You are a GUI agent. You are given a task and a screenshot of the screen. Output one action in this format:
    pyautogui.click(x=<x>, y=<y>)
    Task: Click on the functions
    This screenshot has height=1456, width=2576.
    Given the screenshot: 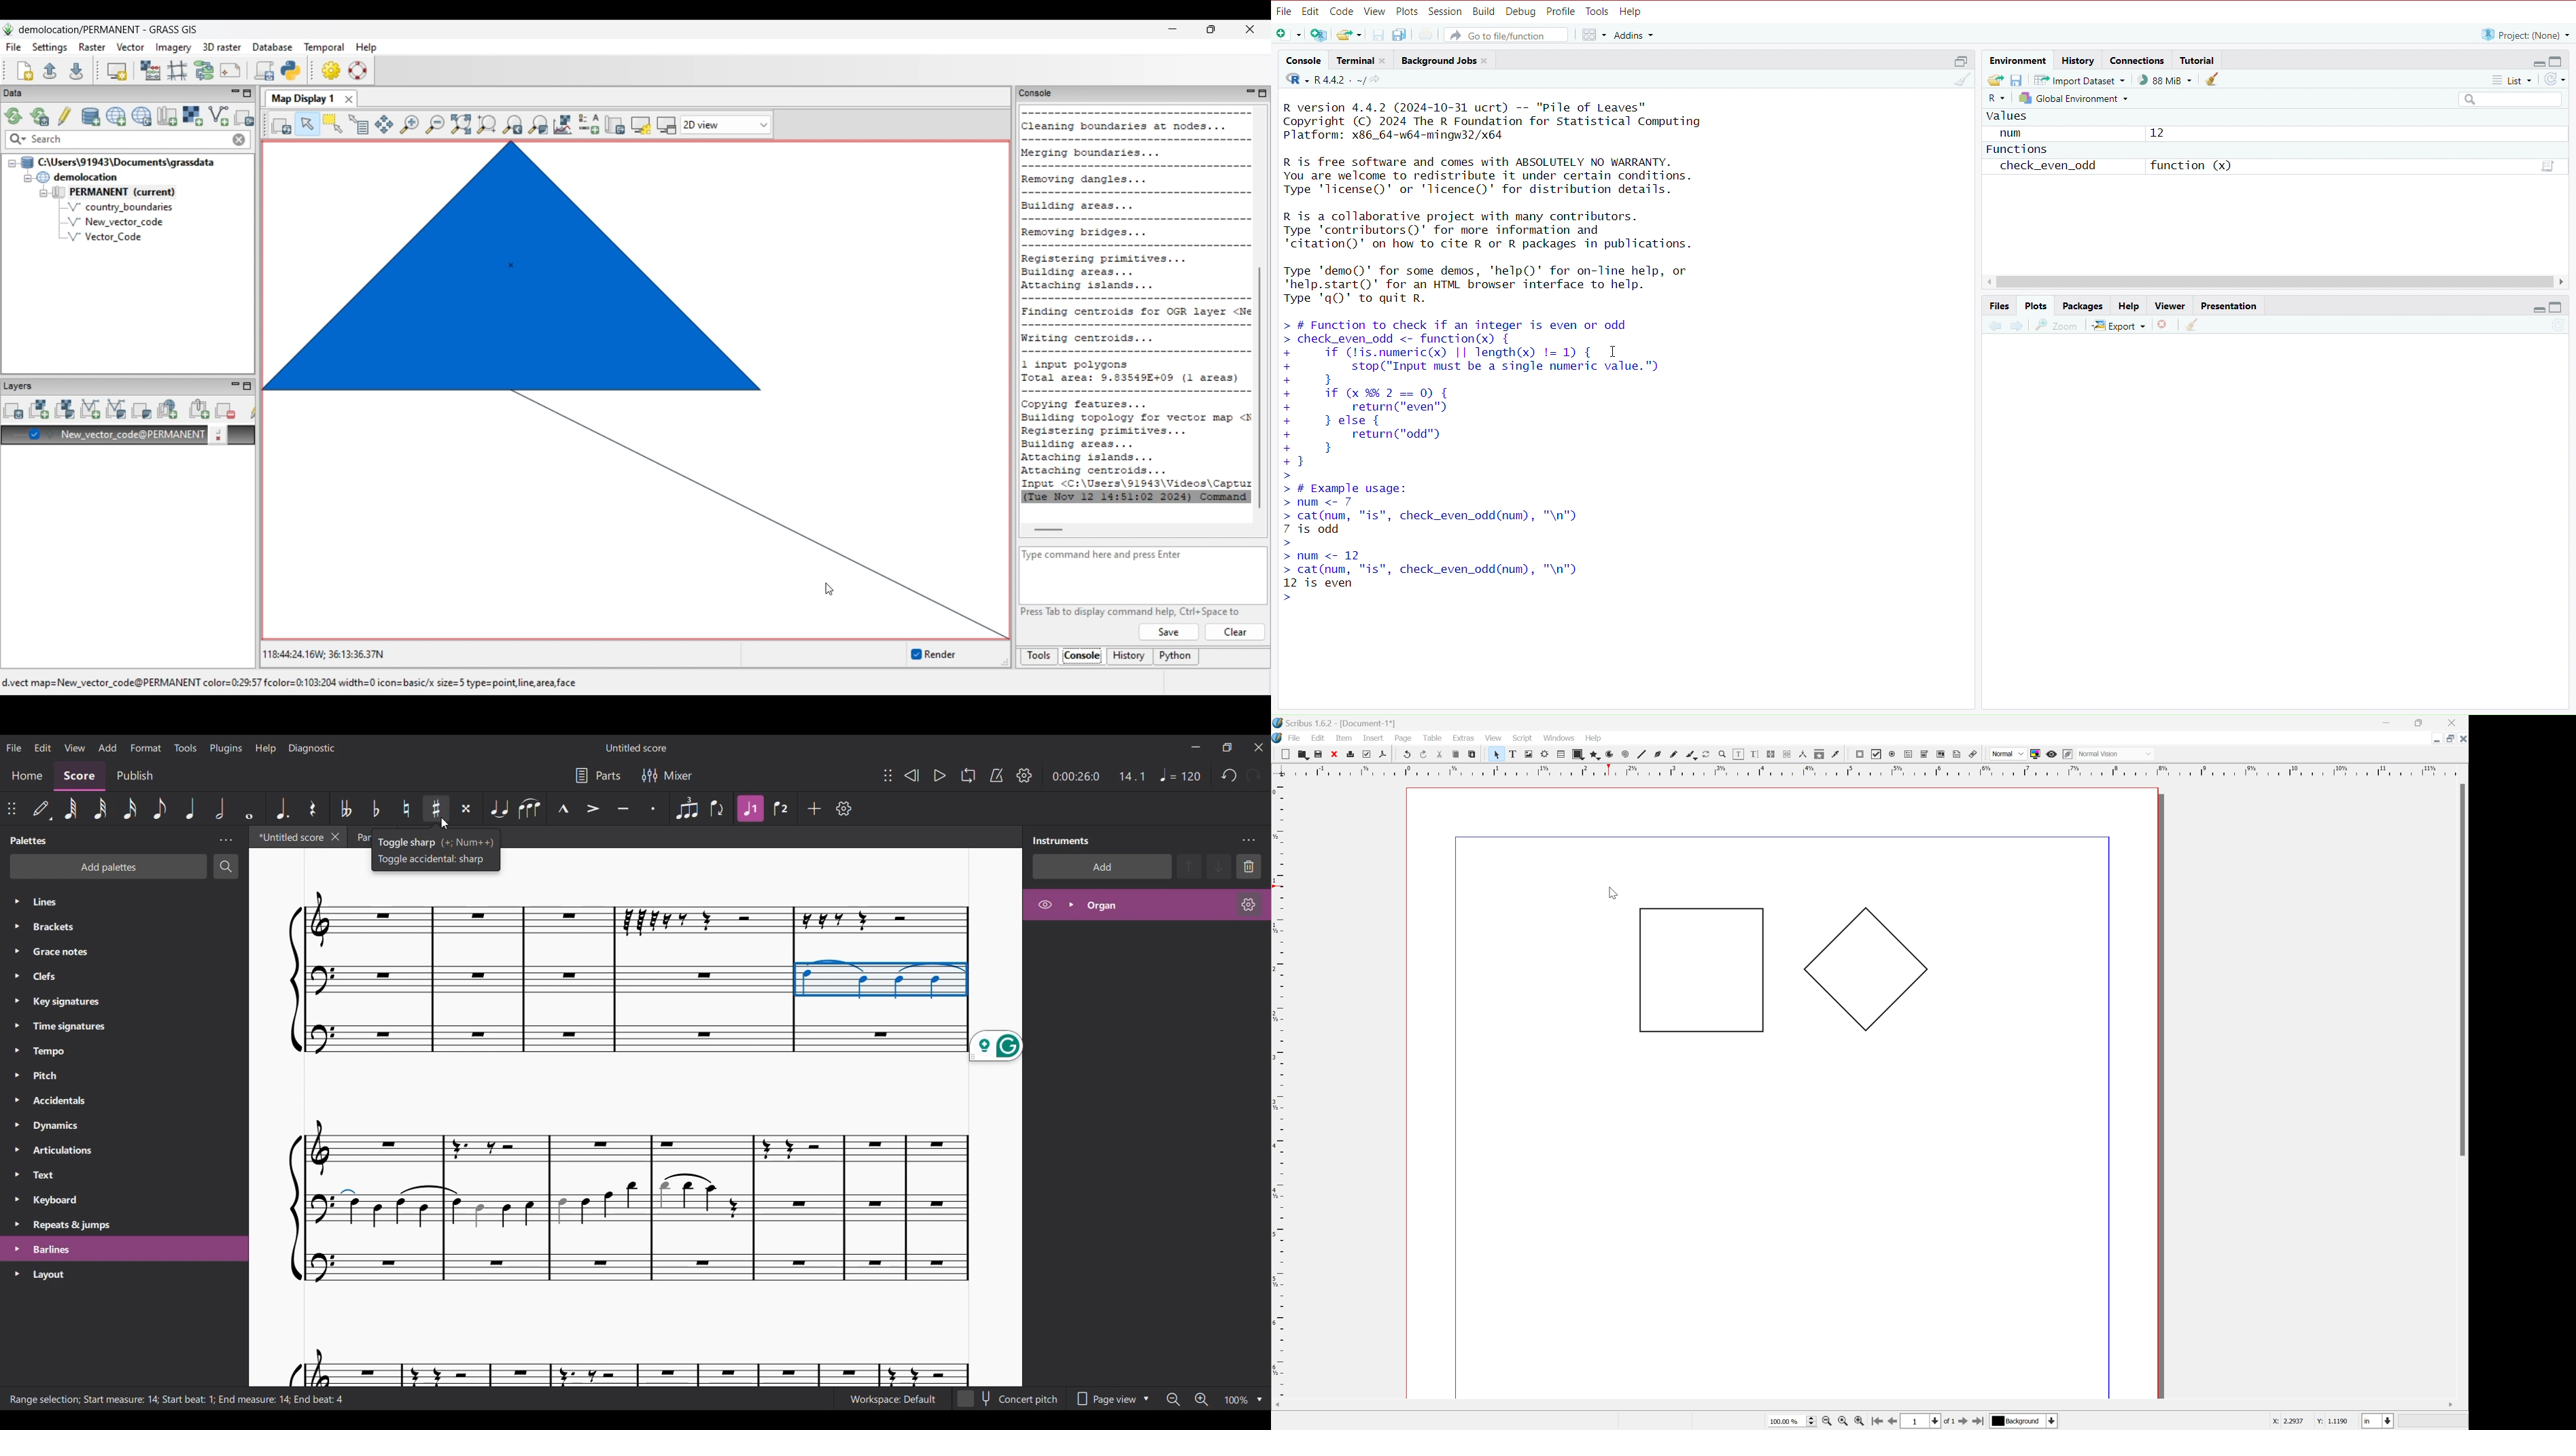 What is the action you would take?
    pyautogui.click(x=2017, y=152)
    